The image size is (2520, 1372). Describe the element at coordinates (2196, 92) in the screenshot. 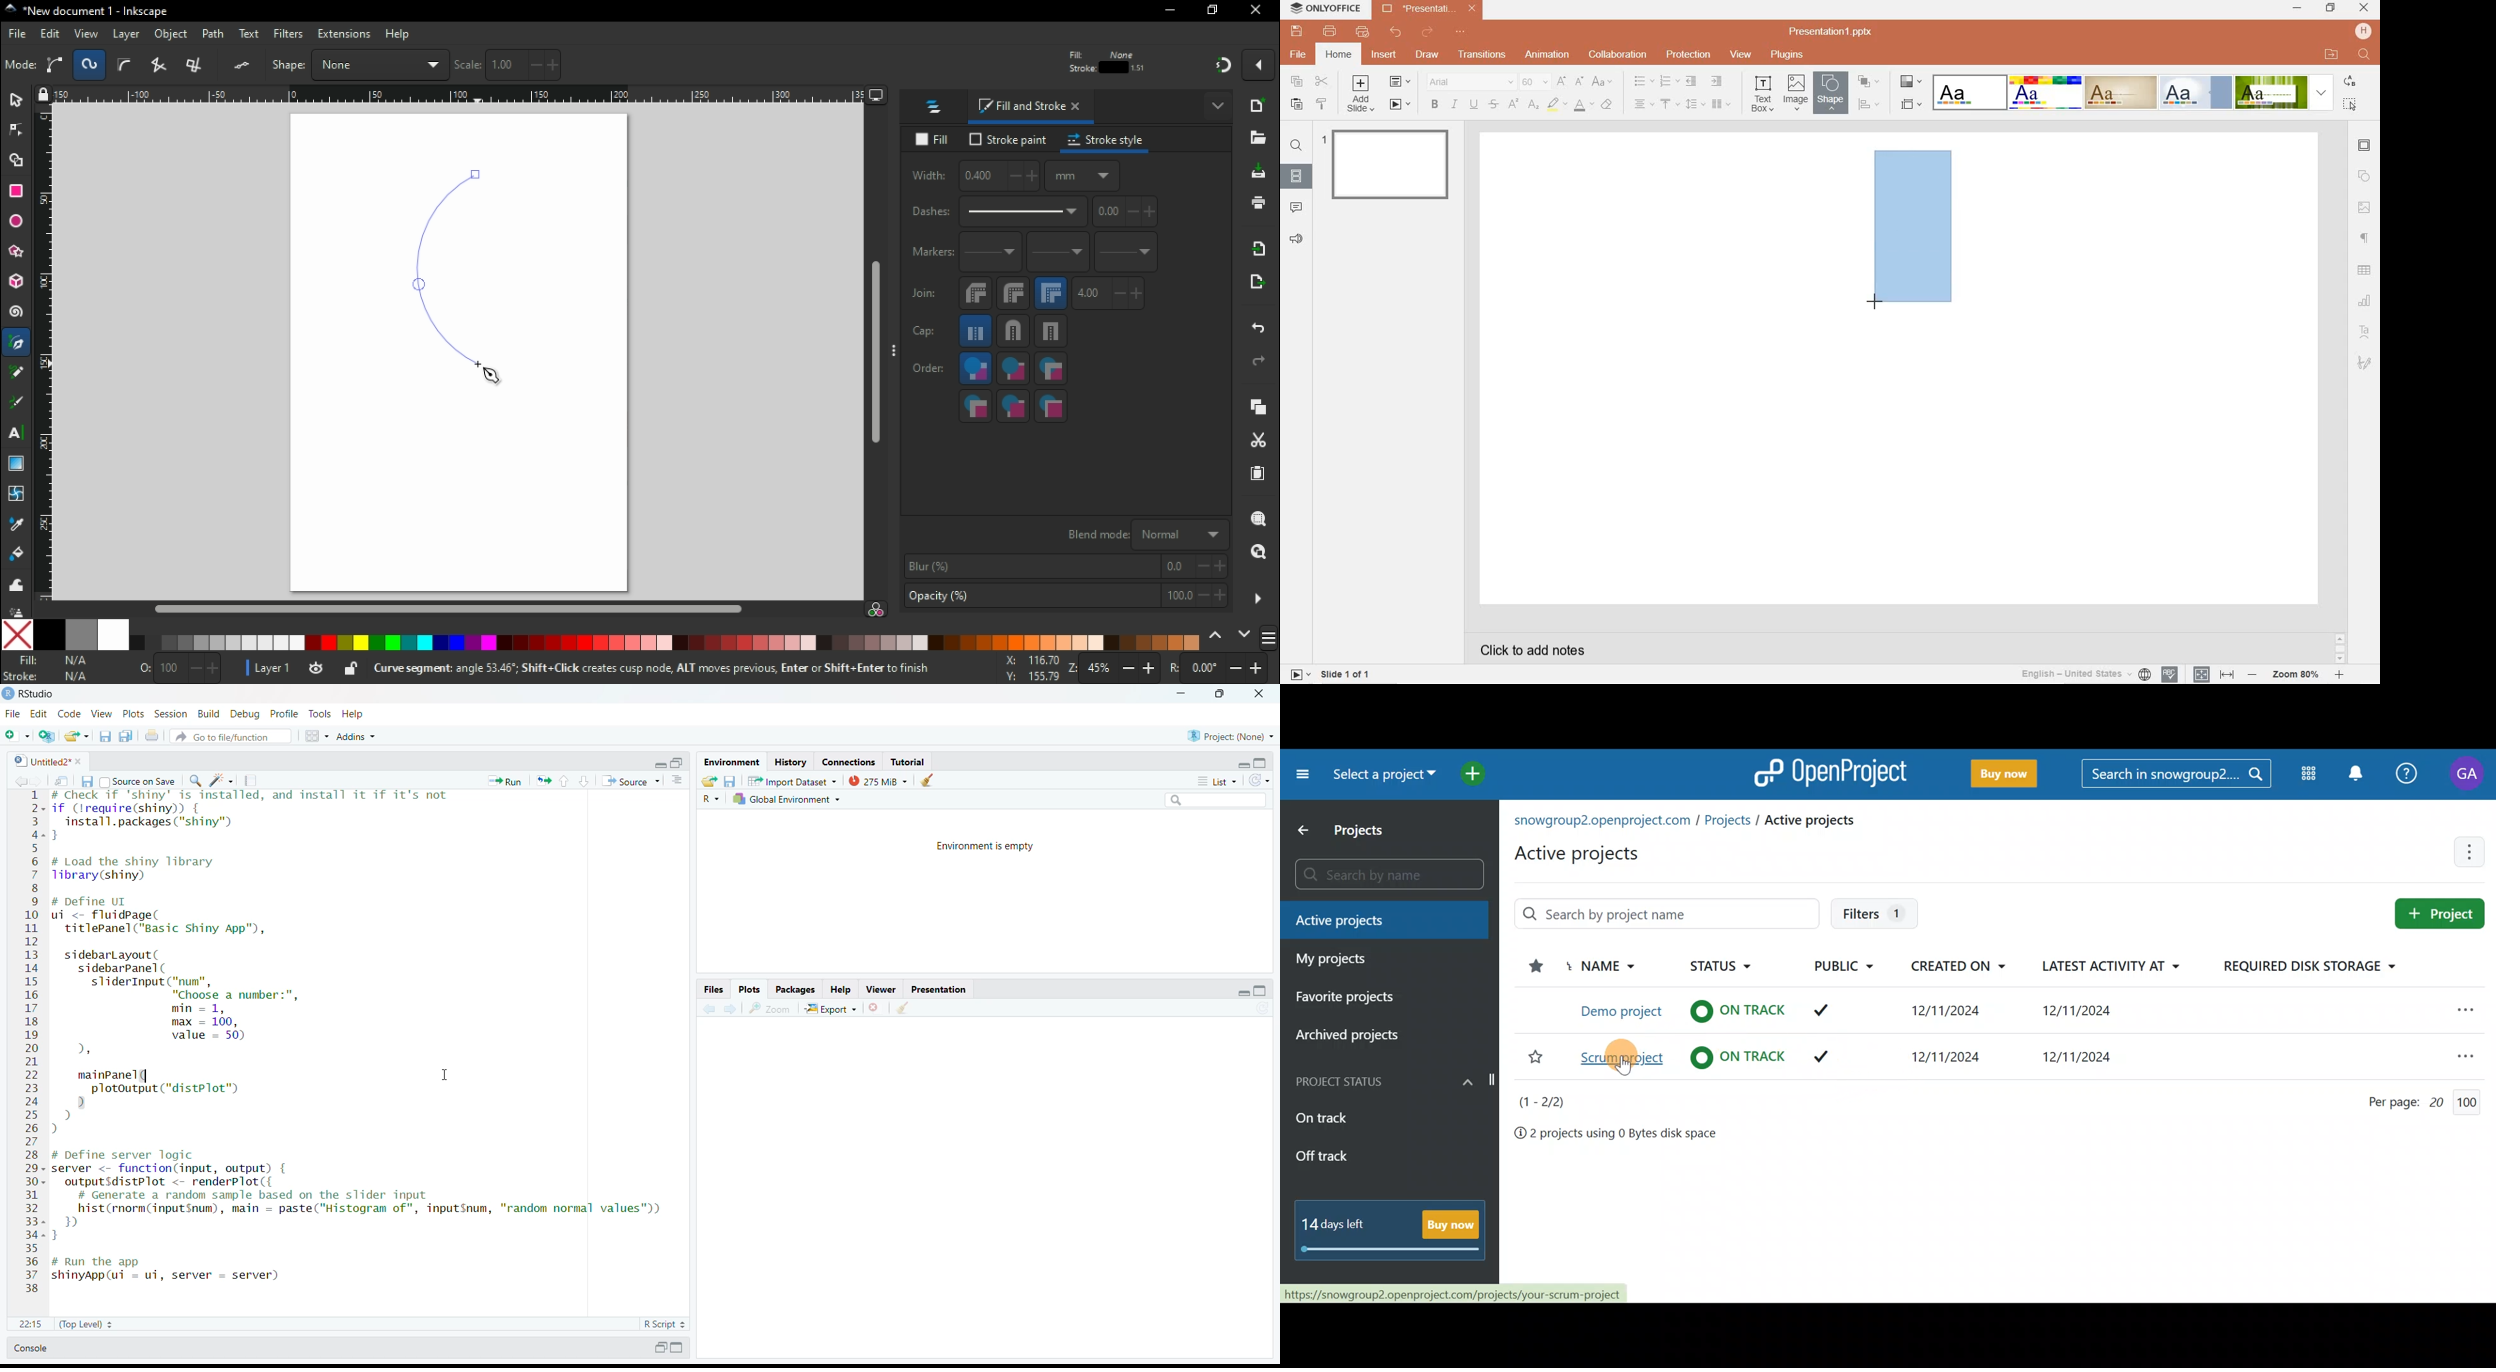

I see `Official` at that location.